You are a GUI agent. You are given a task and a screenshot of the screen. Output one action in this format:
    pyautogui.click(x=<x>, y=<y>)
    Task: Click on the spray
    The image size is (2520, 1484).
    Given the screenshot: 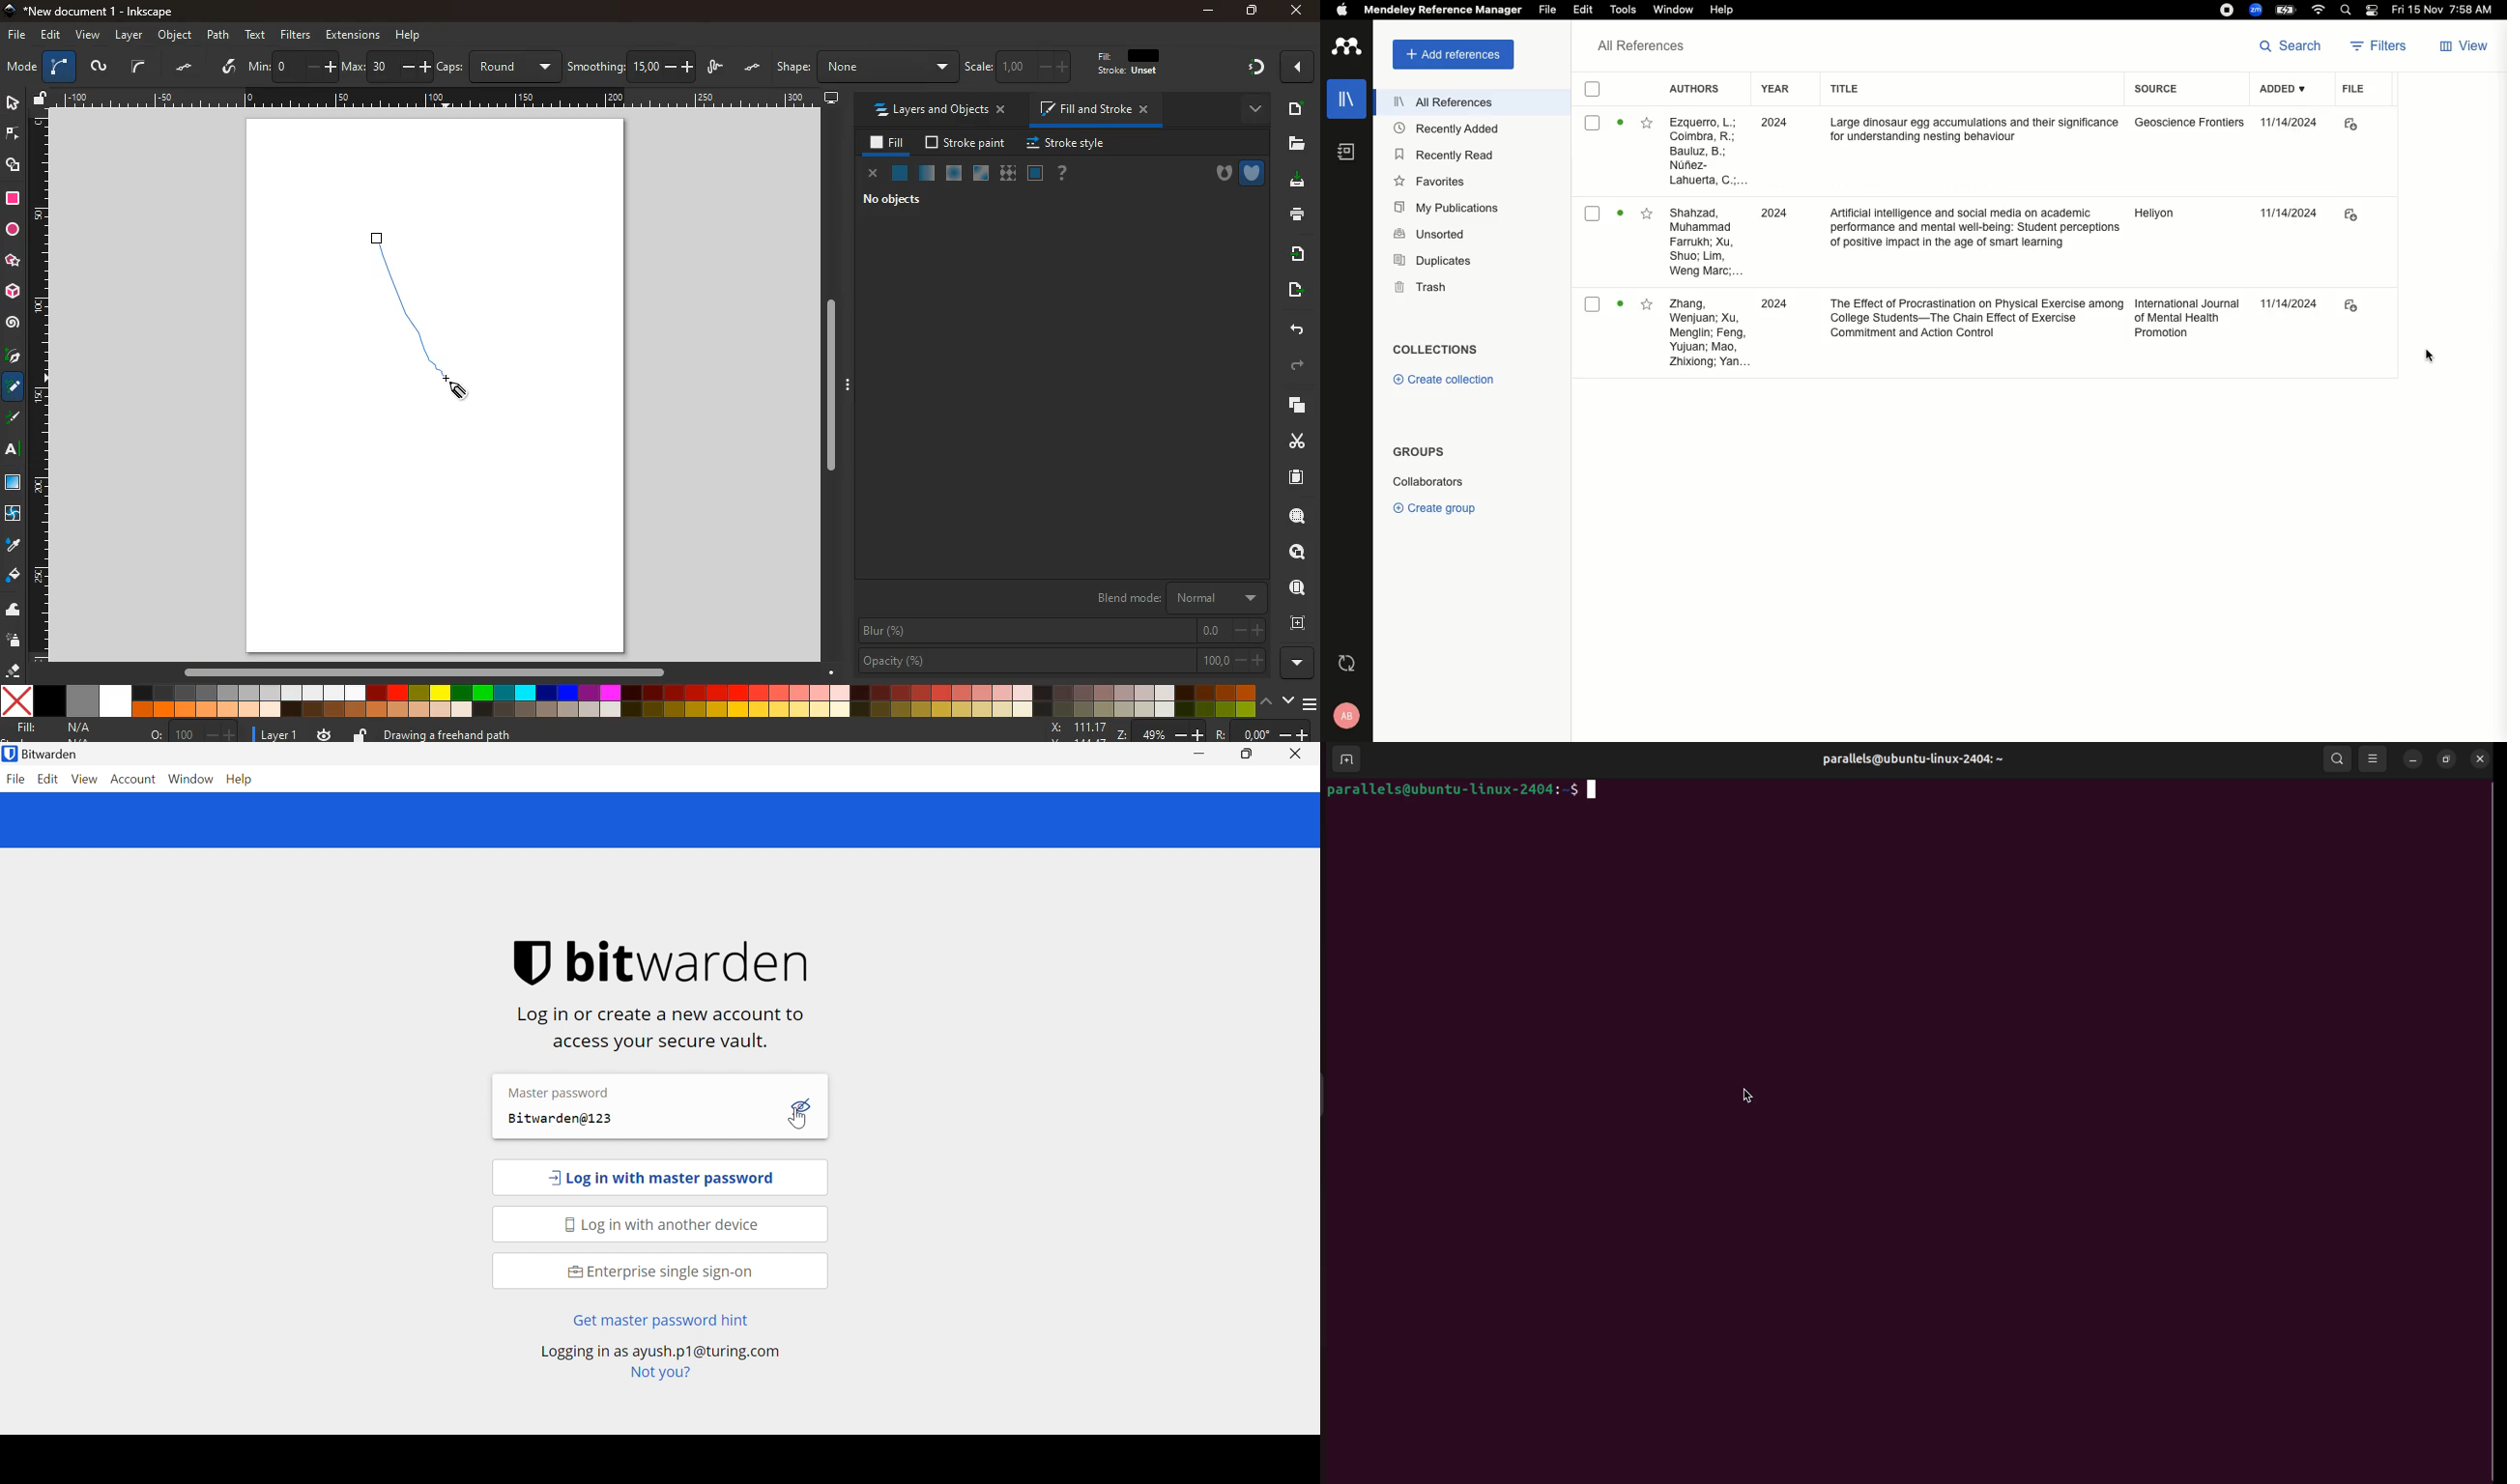 What is the action you would take?
    pyautogui.click(x=14, y=642)
    